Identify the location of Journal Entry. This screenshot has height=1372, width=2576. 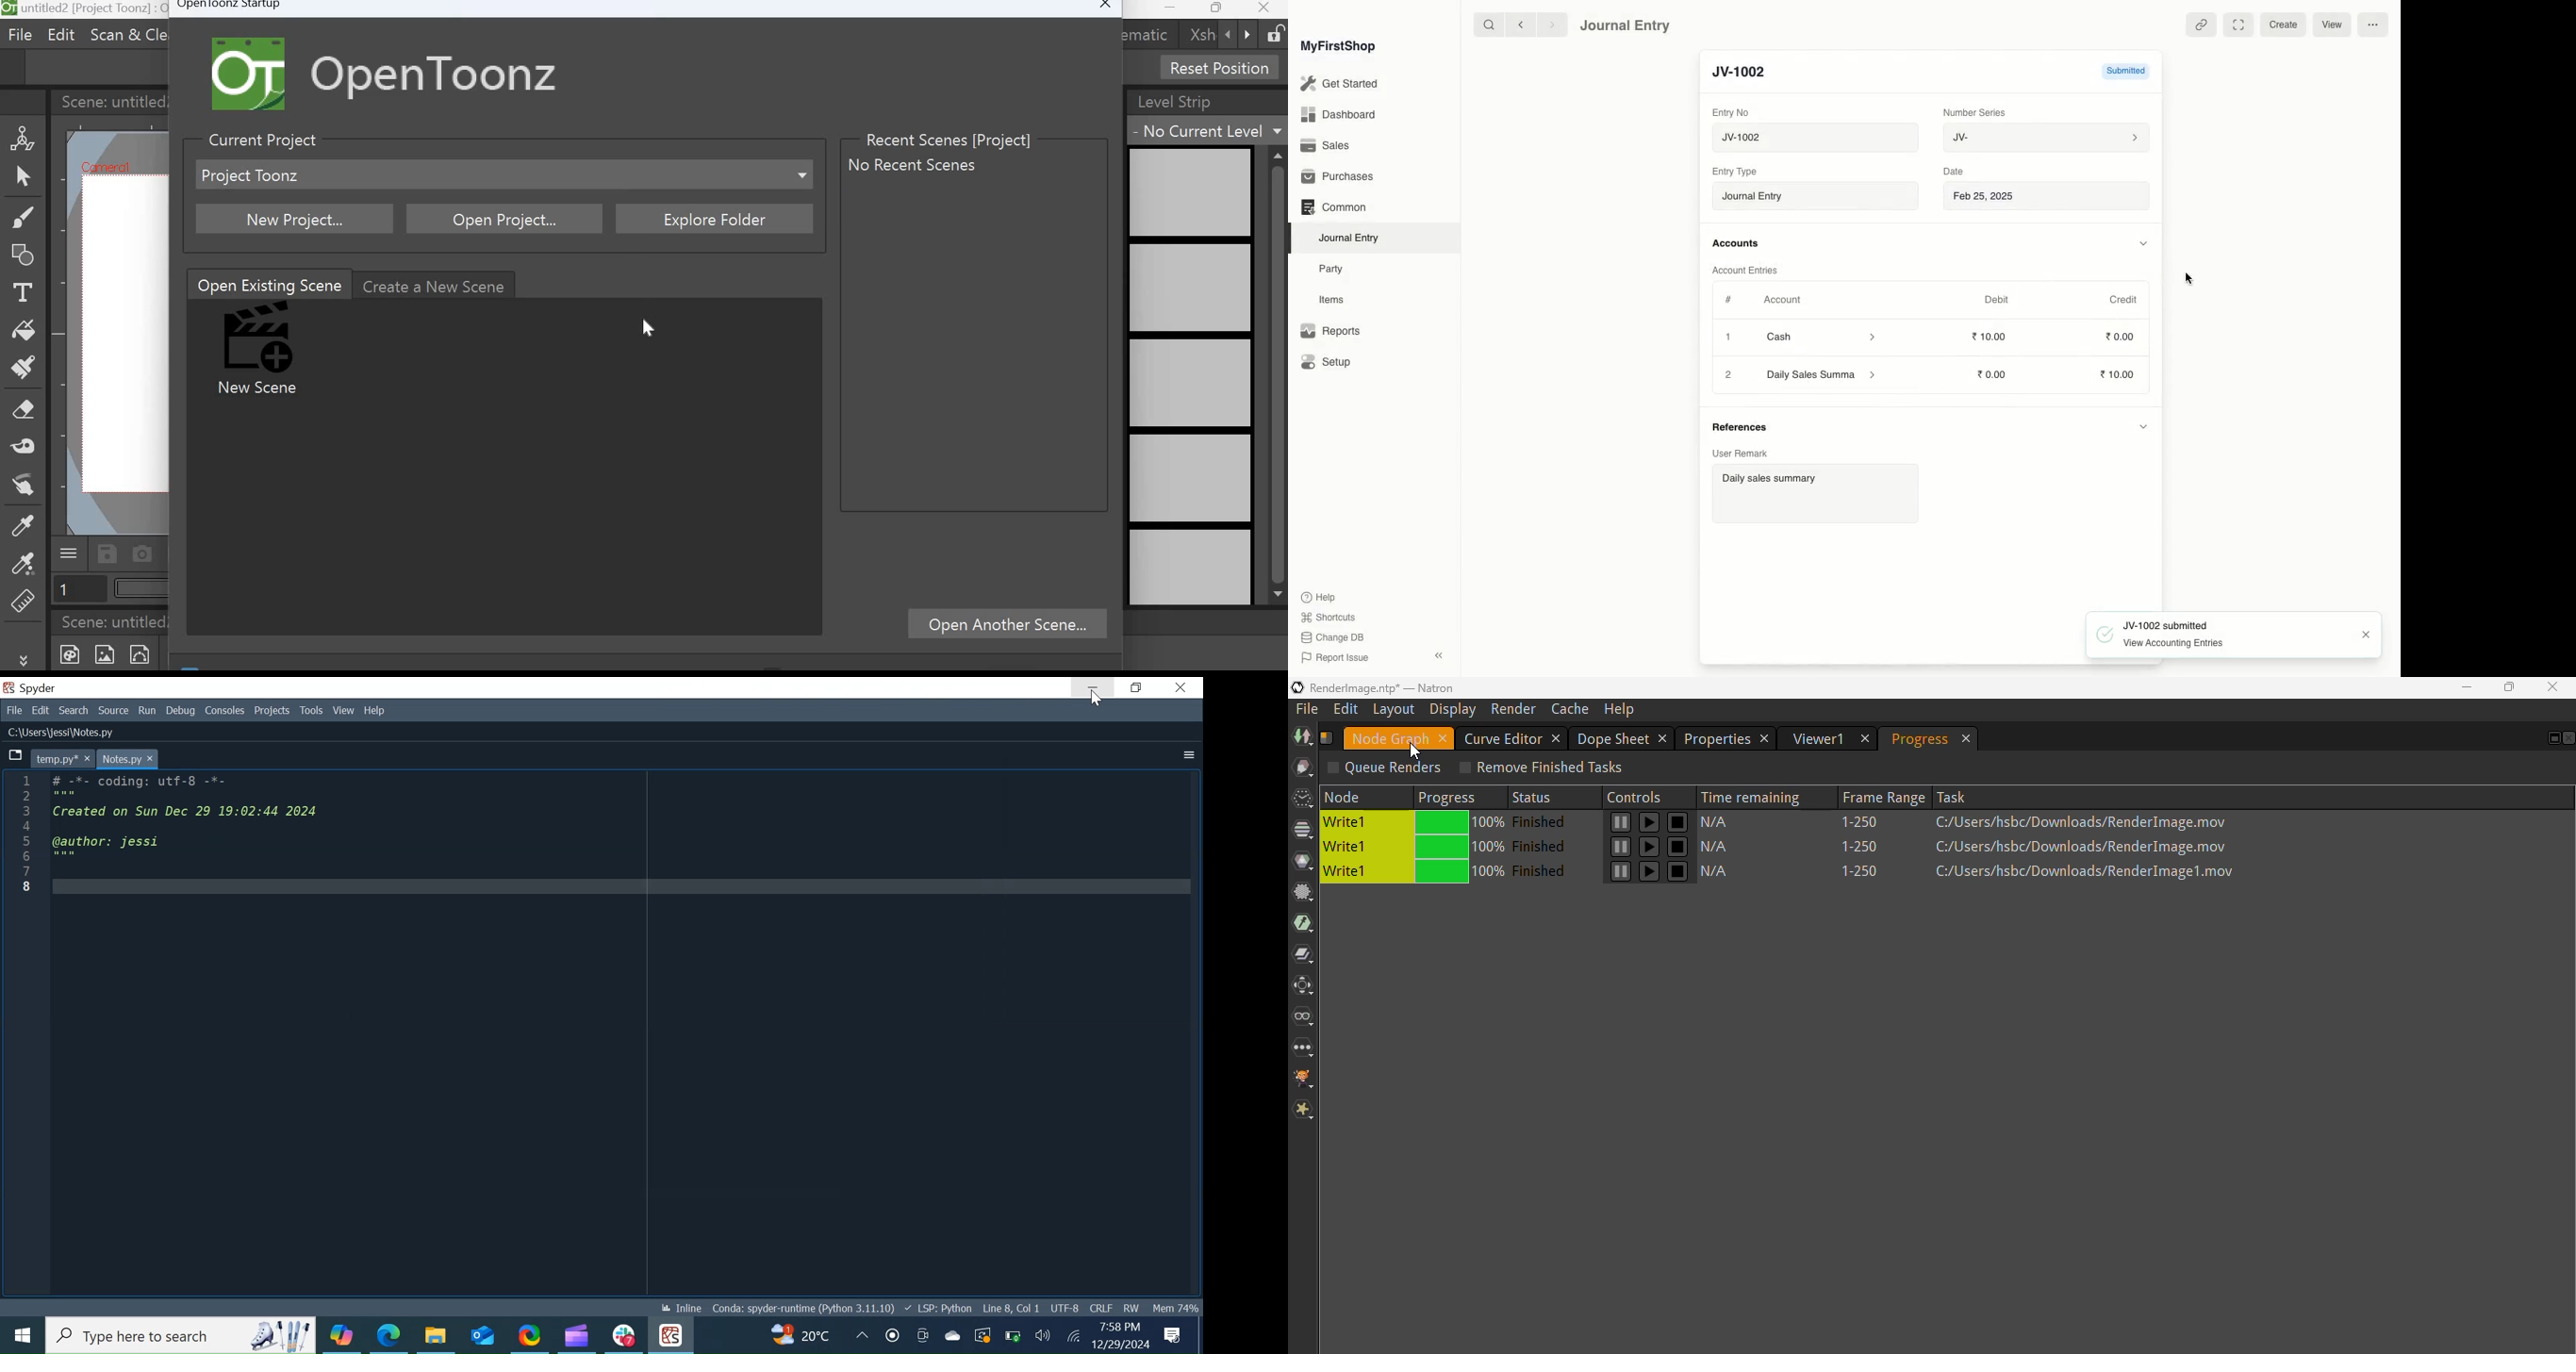
(1626, 25).